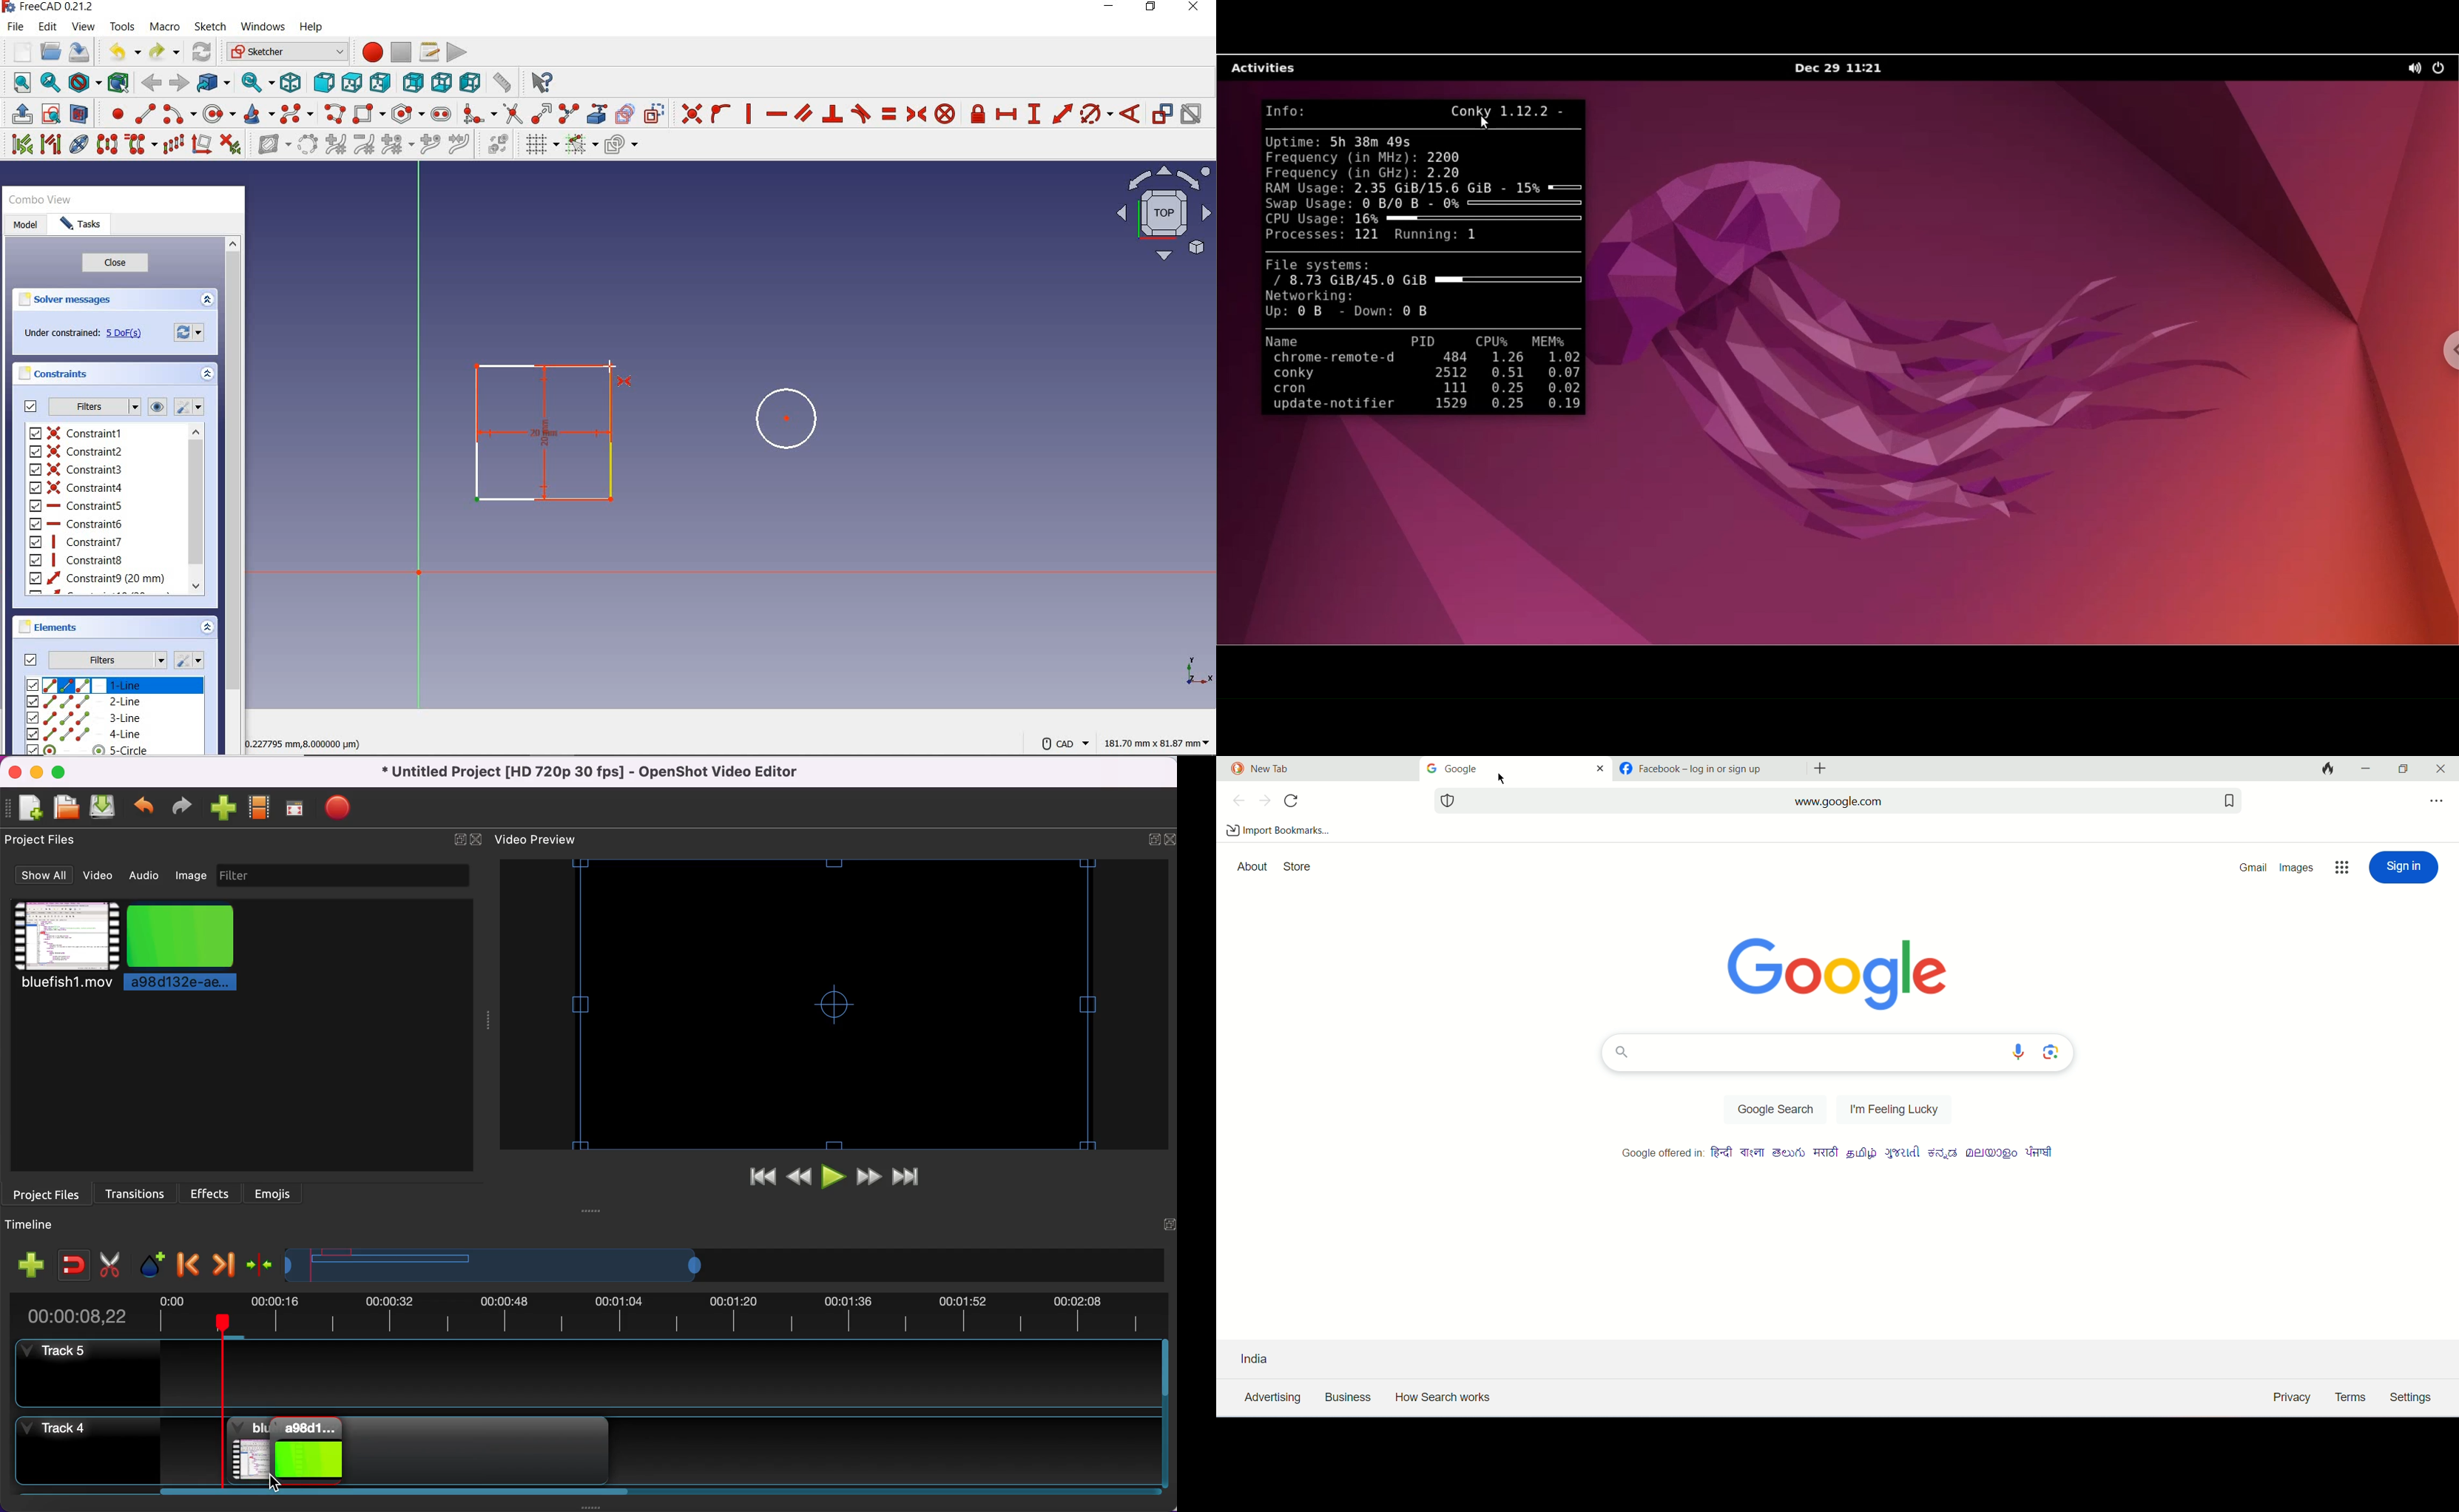 The height and width of the screenshot is (1512, 2464). I want to click on conky, so click(1315, 374).